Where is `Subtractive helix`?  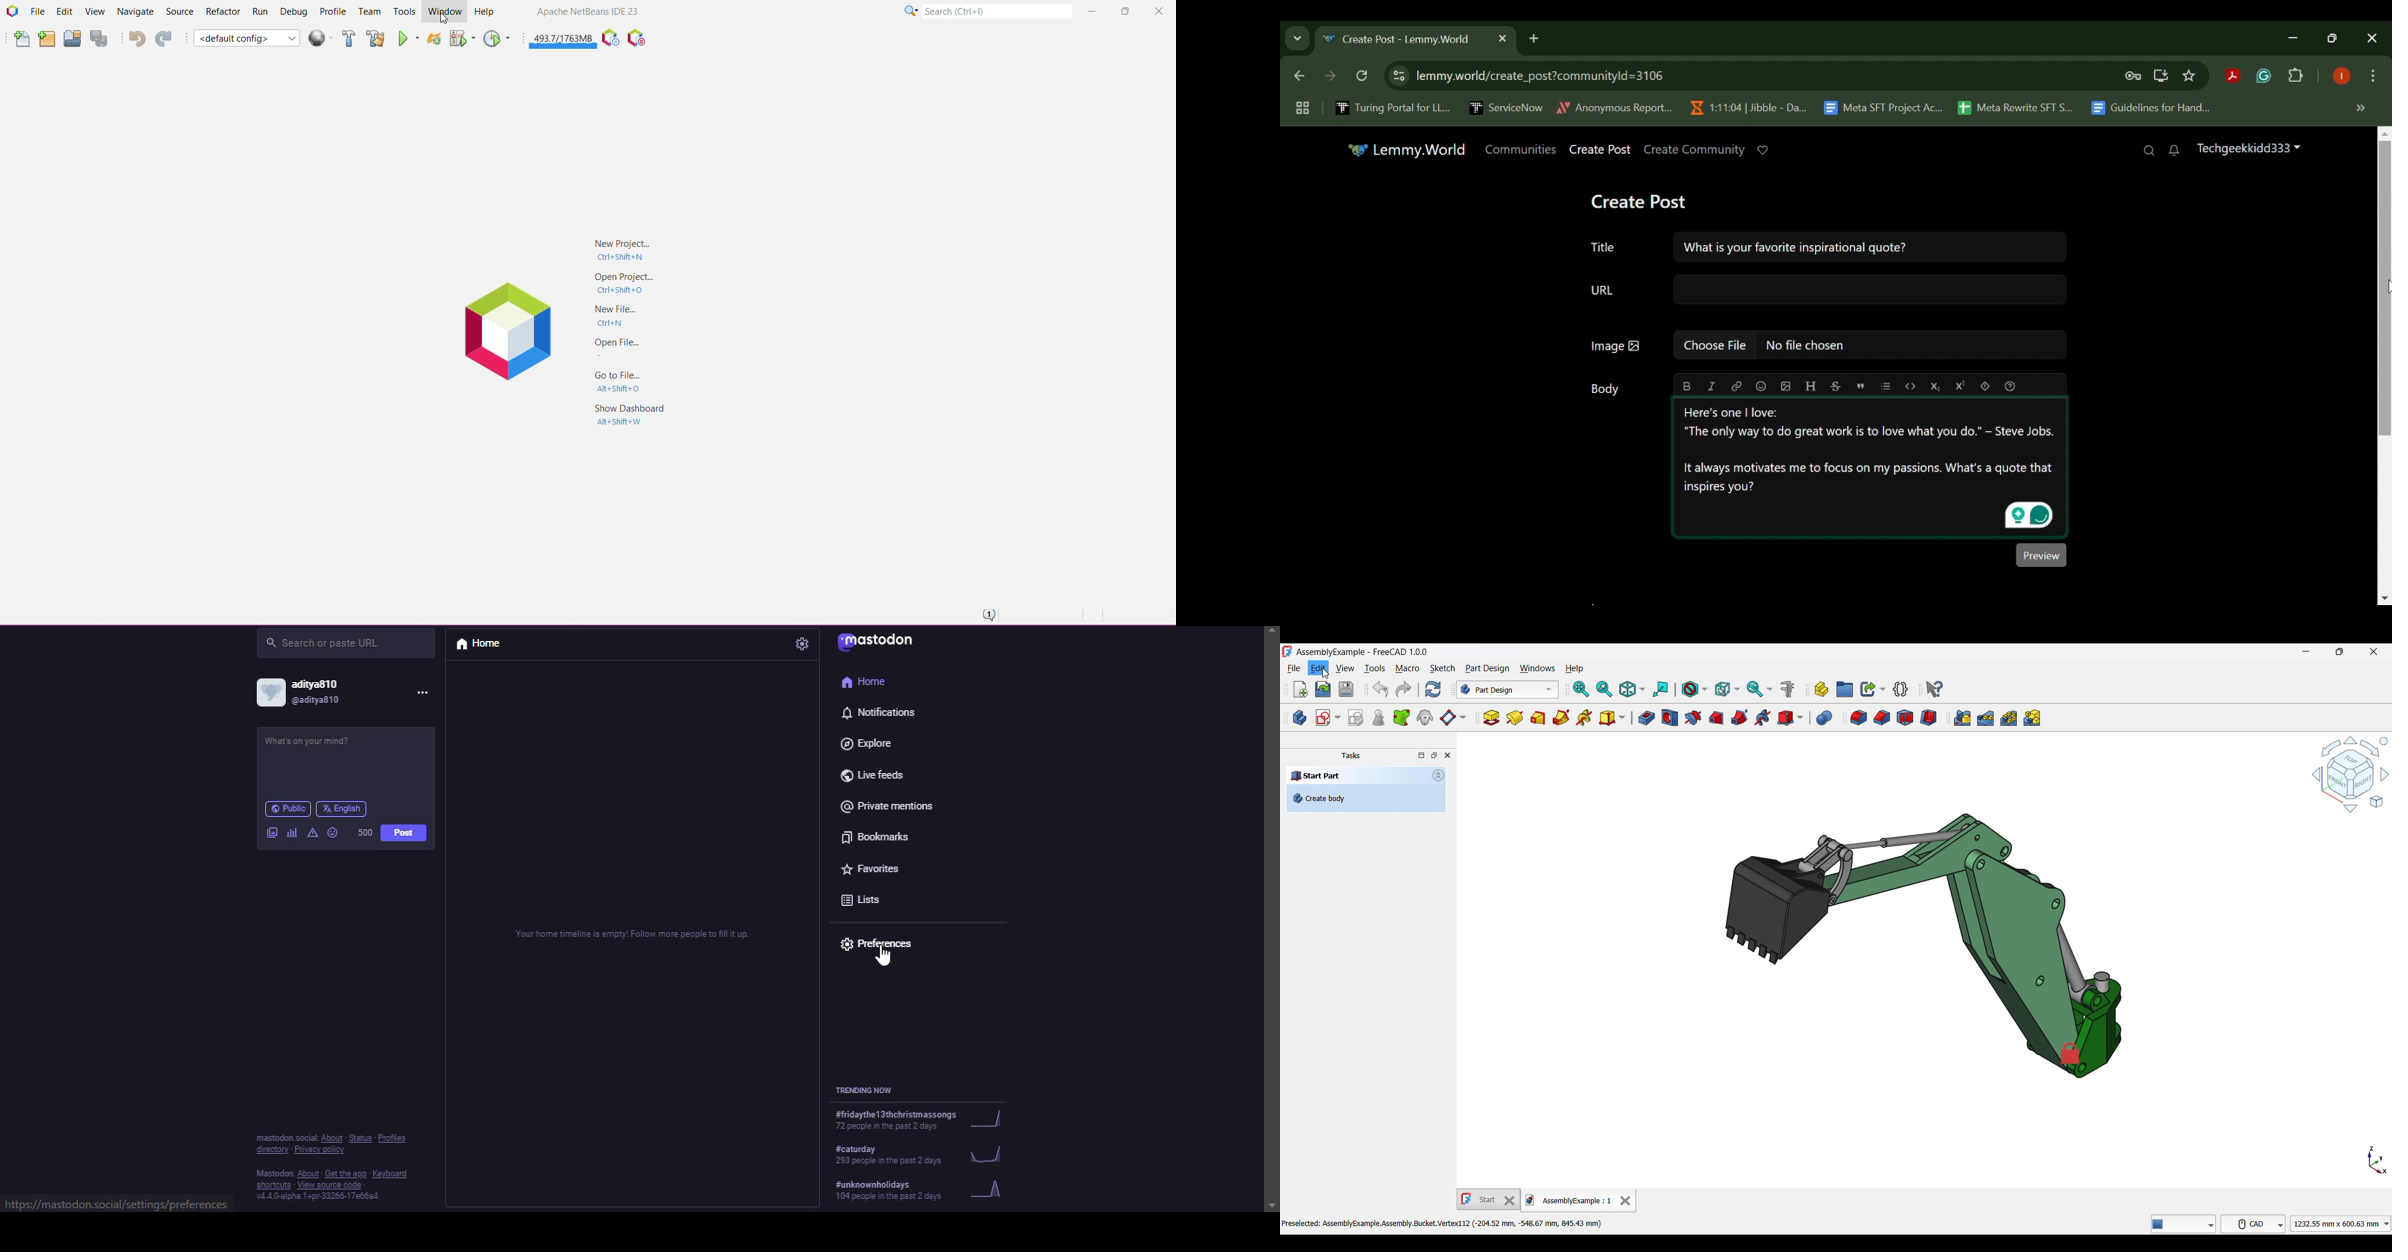 Subtractive helix is located at coordinates (1763, 718).